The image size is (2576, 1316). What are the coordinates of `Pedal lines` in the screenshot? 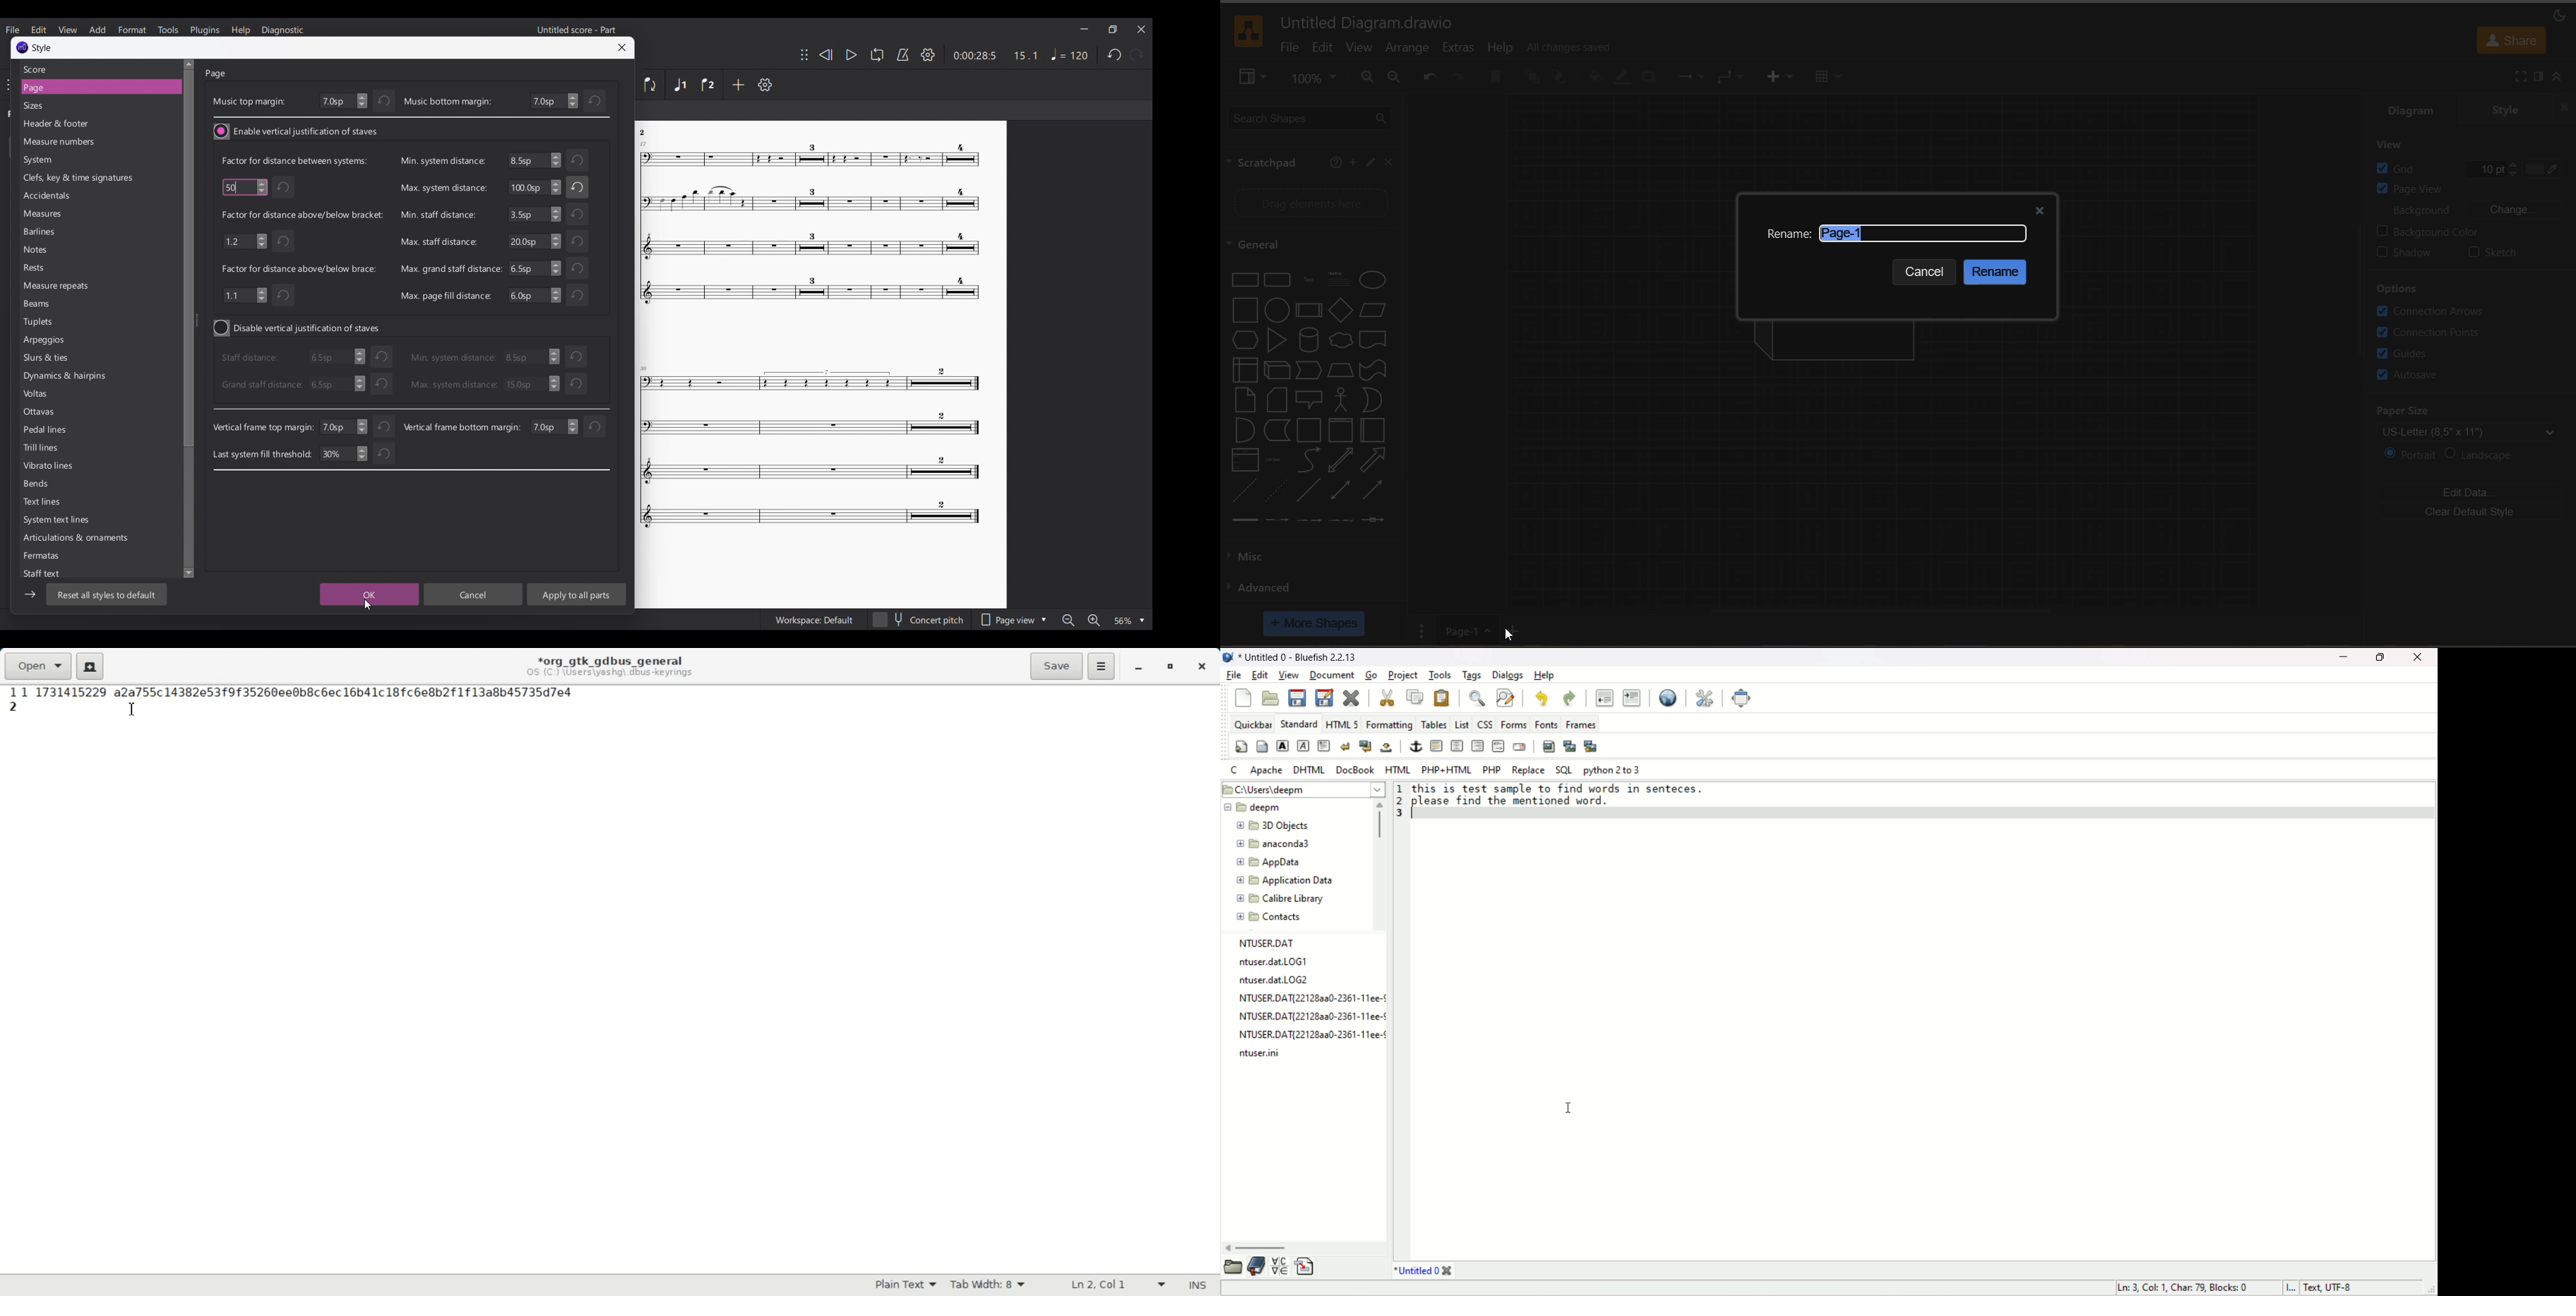 It's located at (63, 430).